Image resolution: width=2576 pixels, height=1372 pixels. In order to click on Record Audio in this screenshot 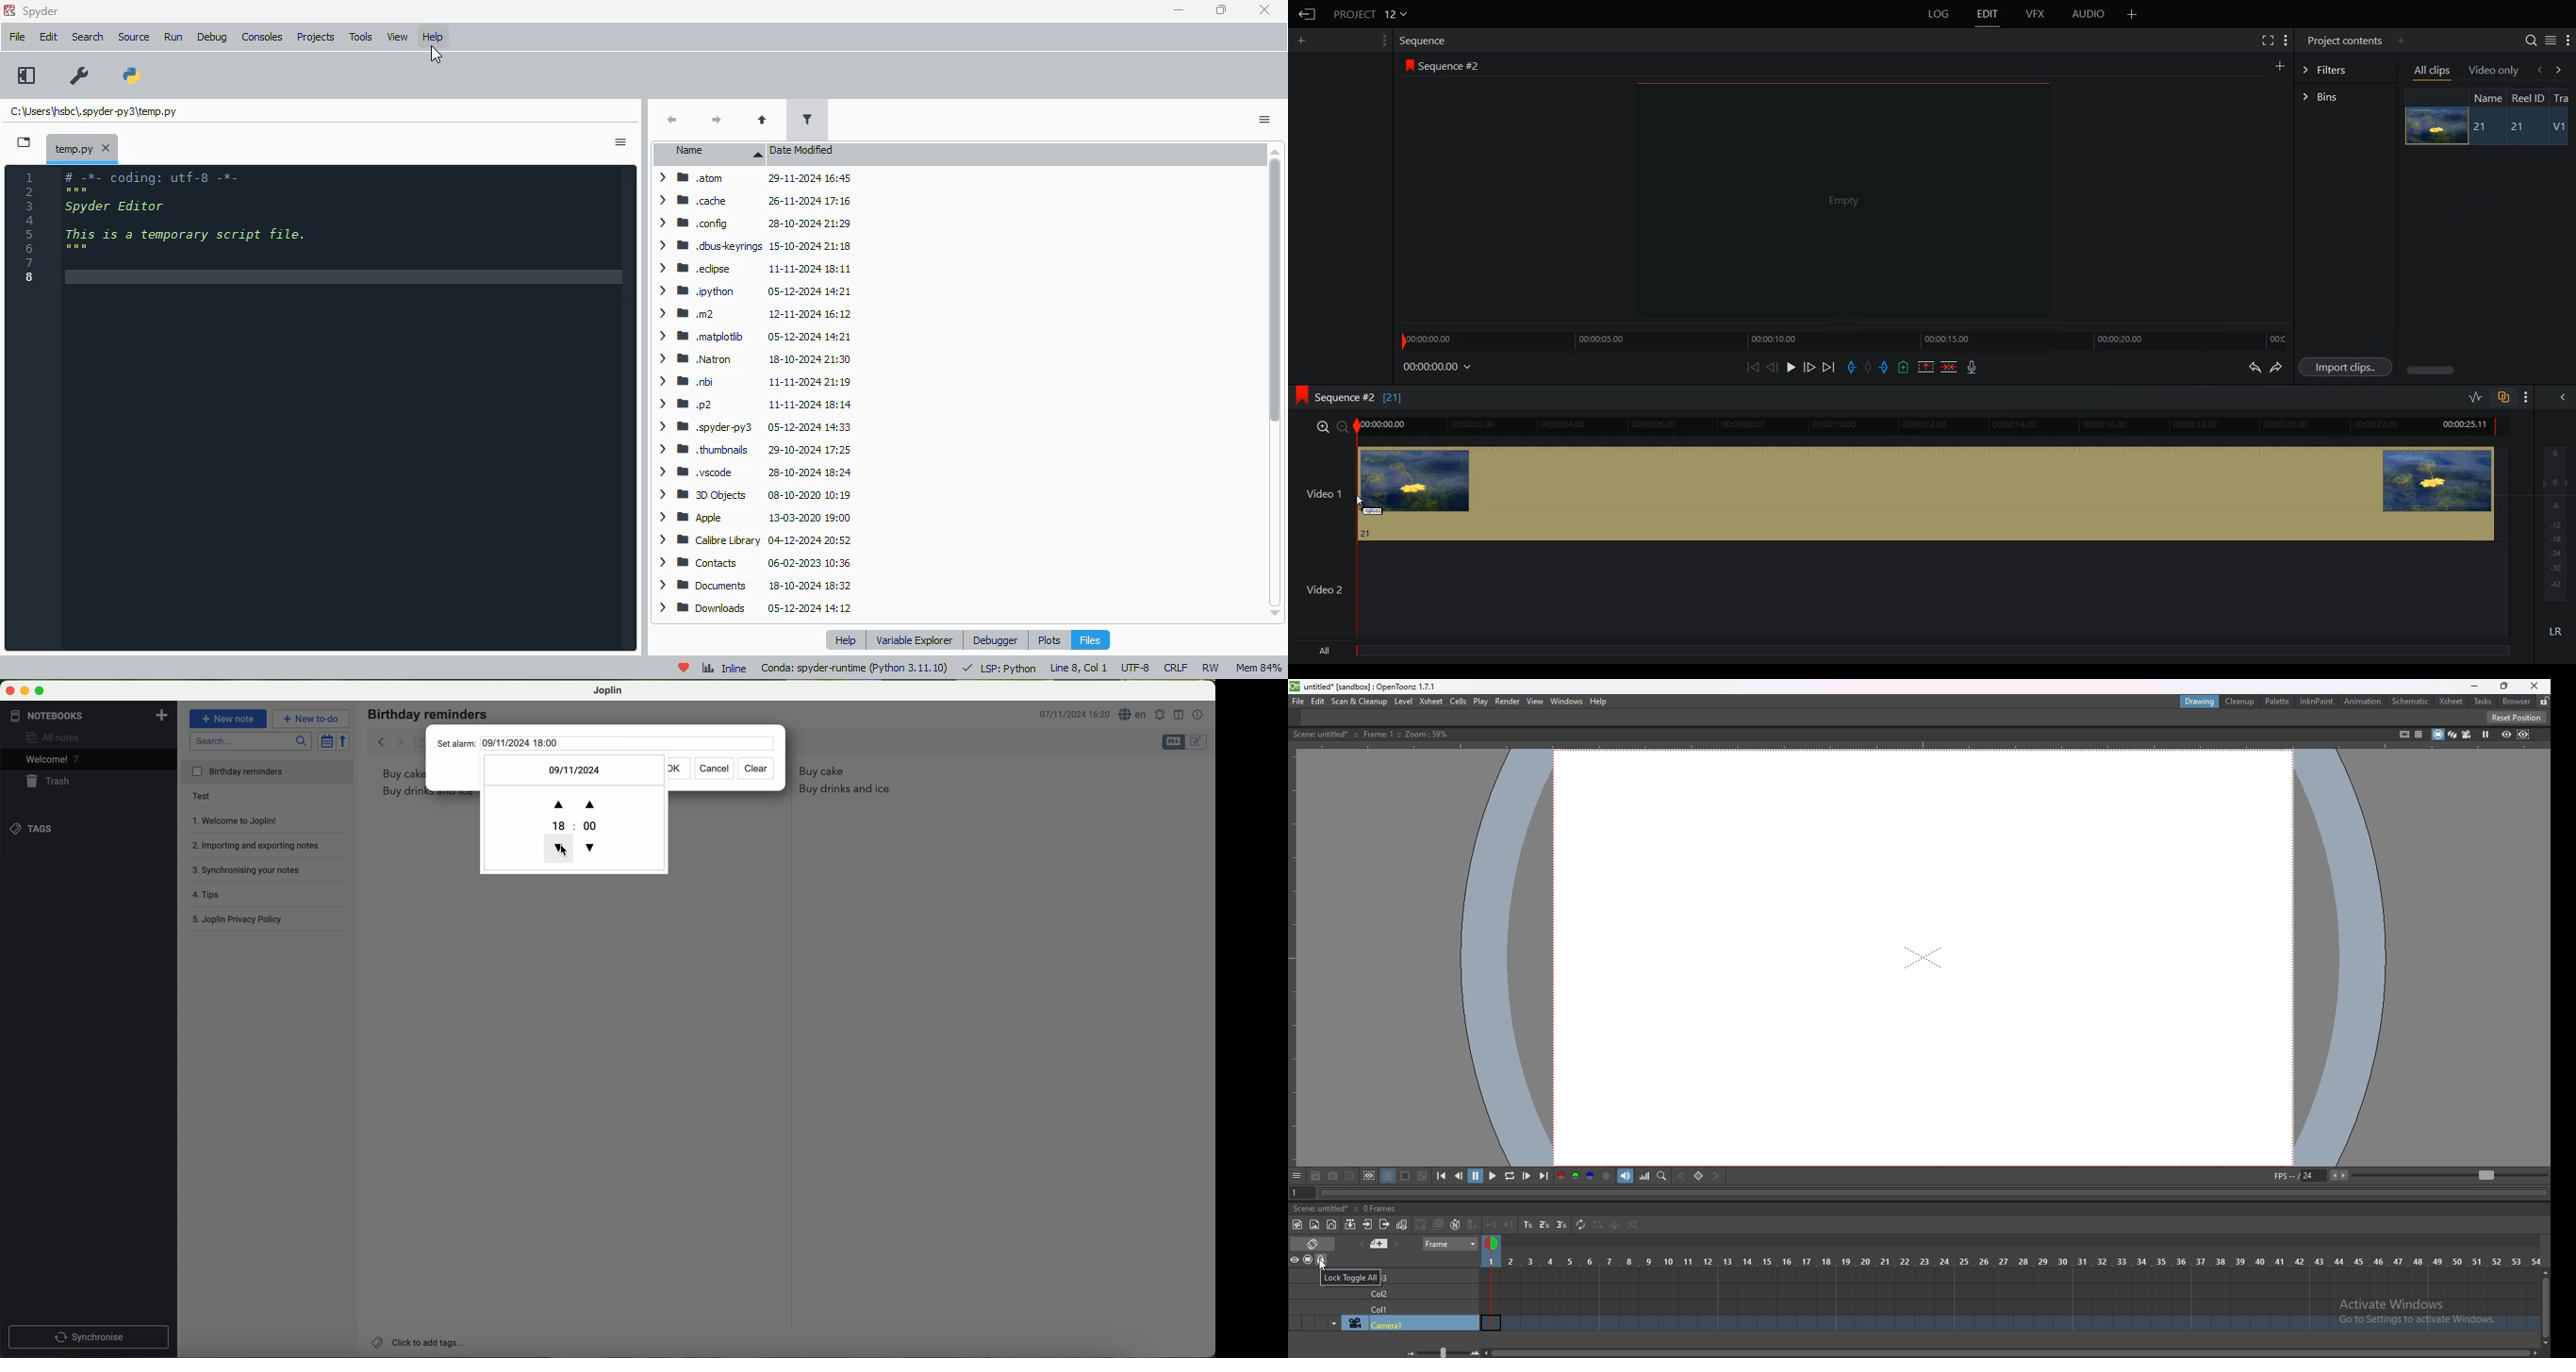, I will do `click(1972, 367)`.